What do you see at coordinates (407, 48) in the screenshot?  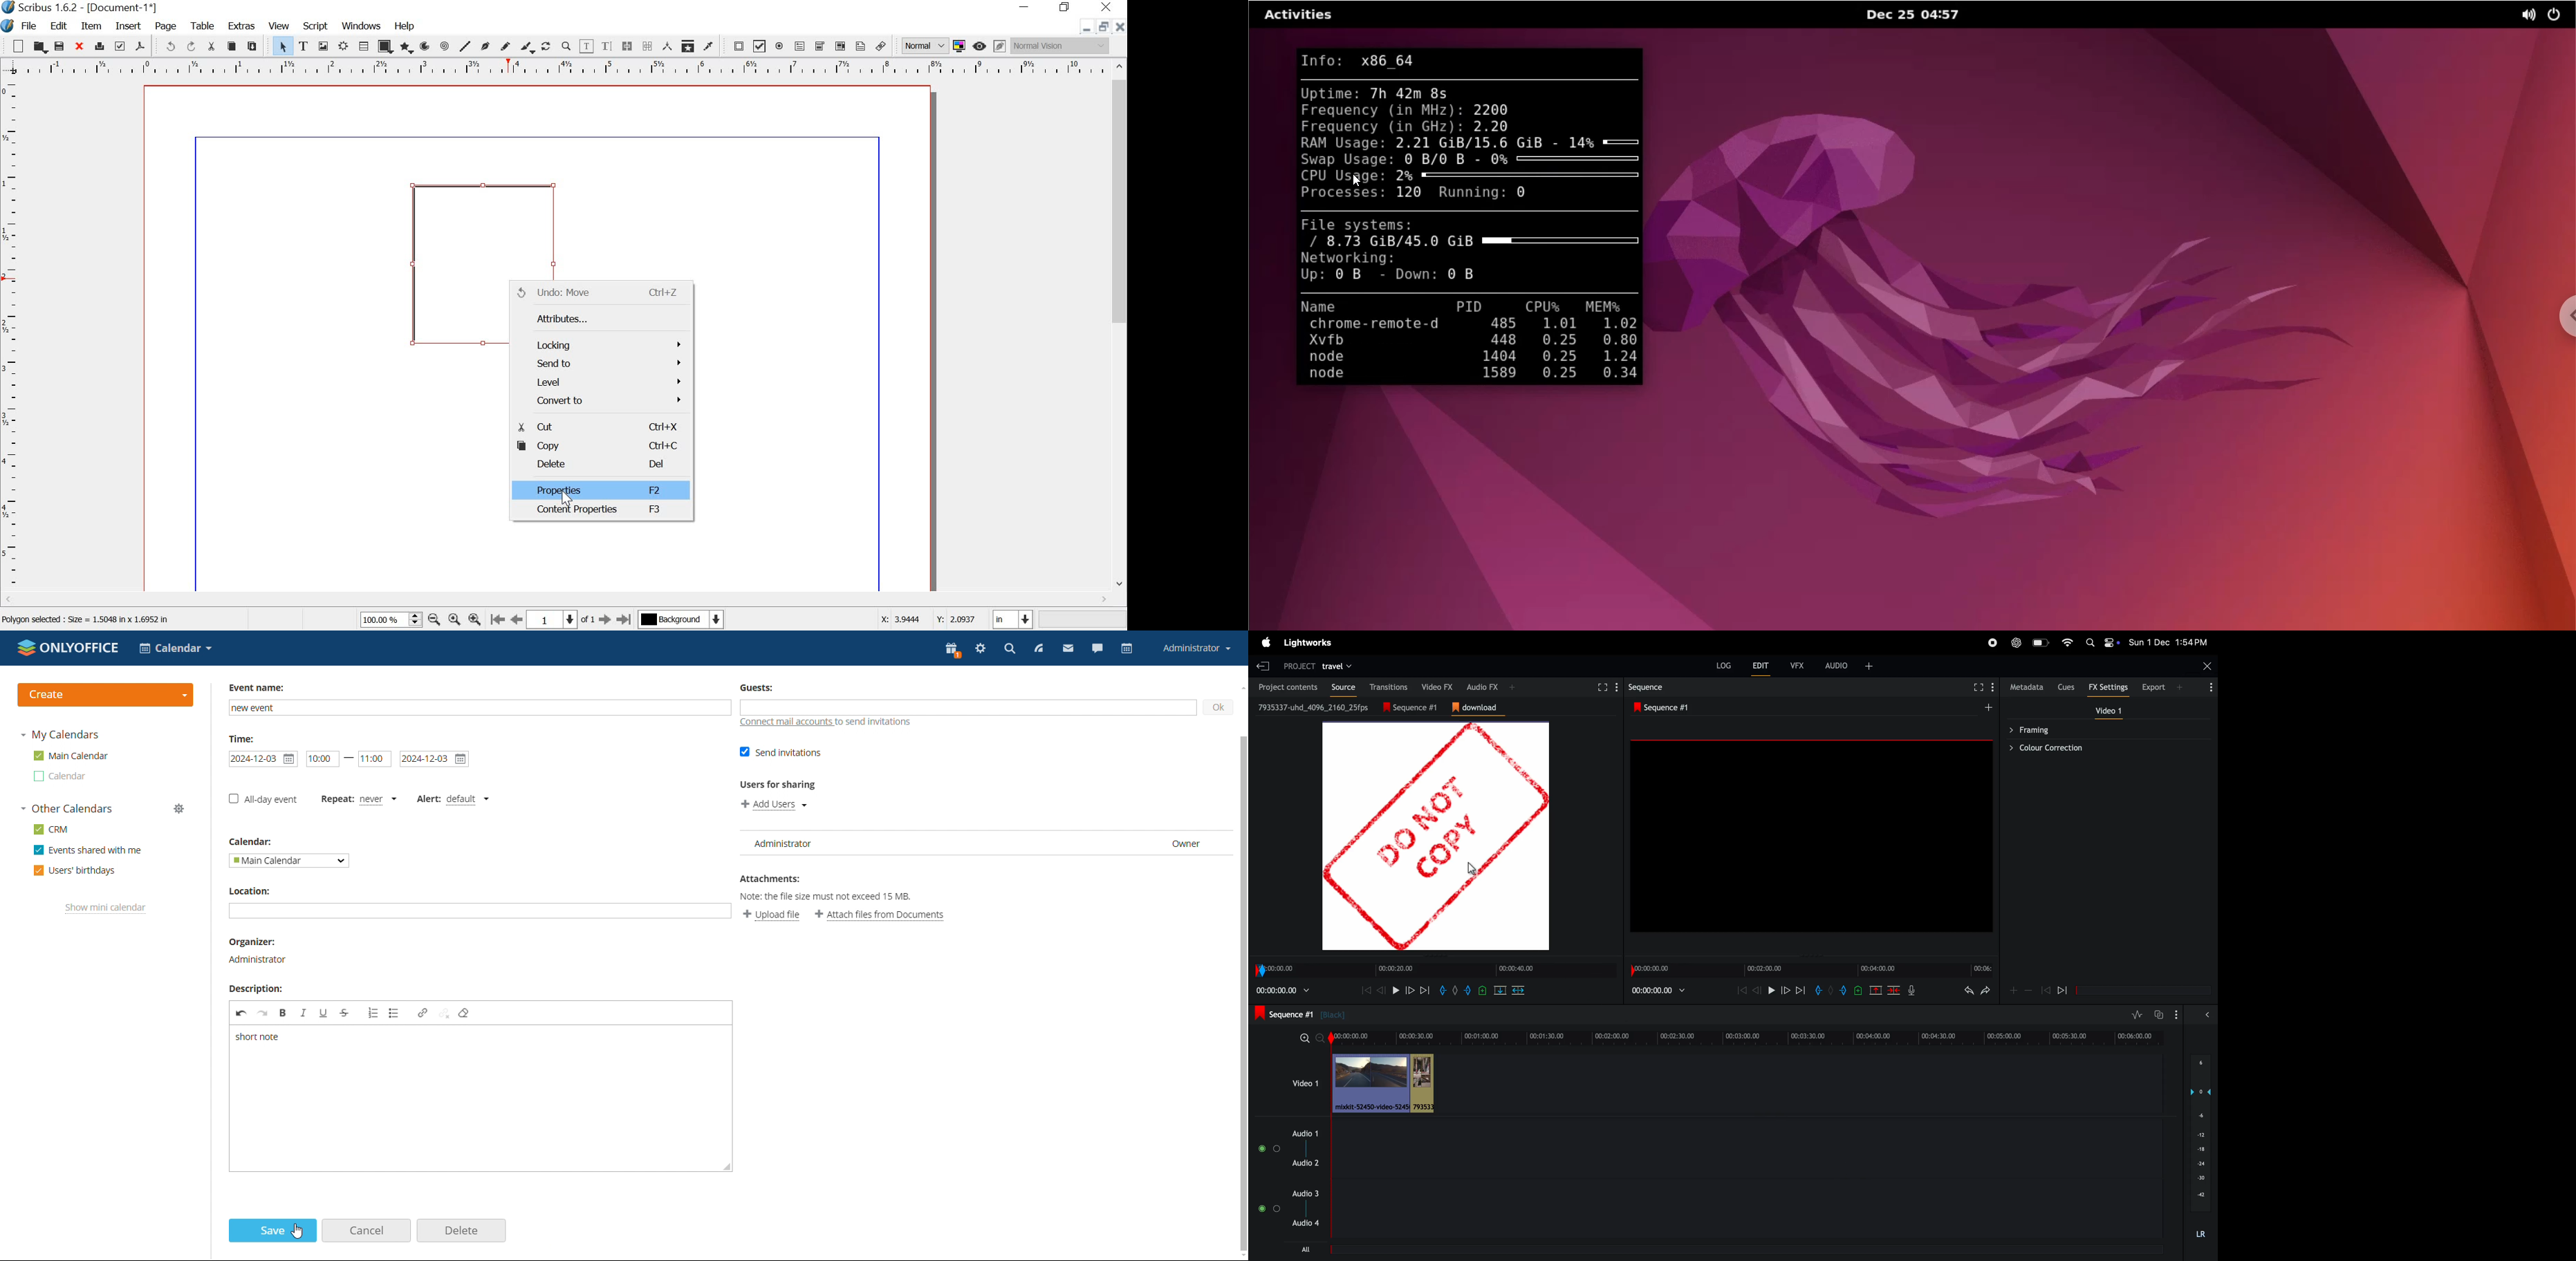 I see `polygon` at bounding box center [407, 48].